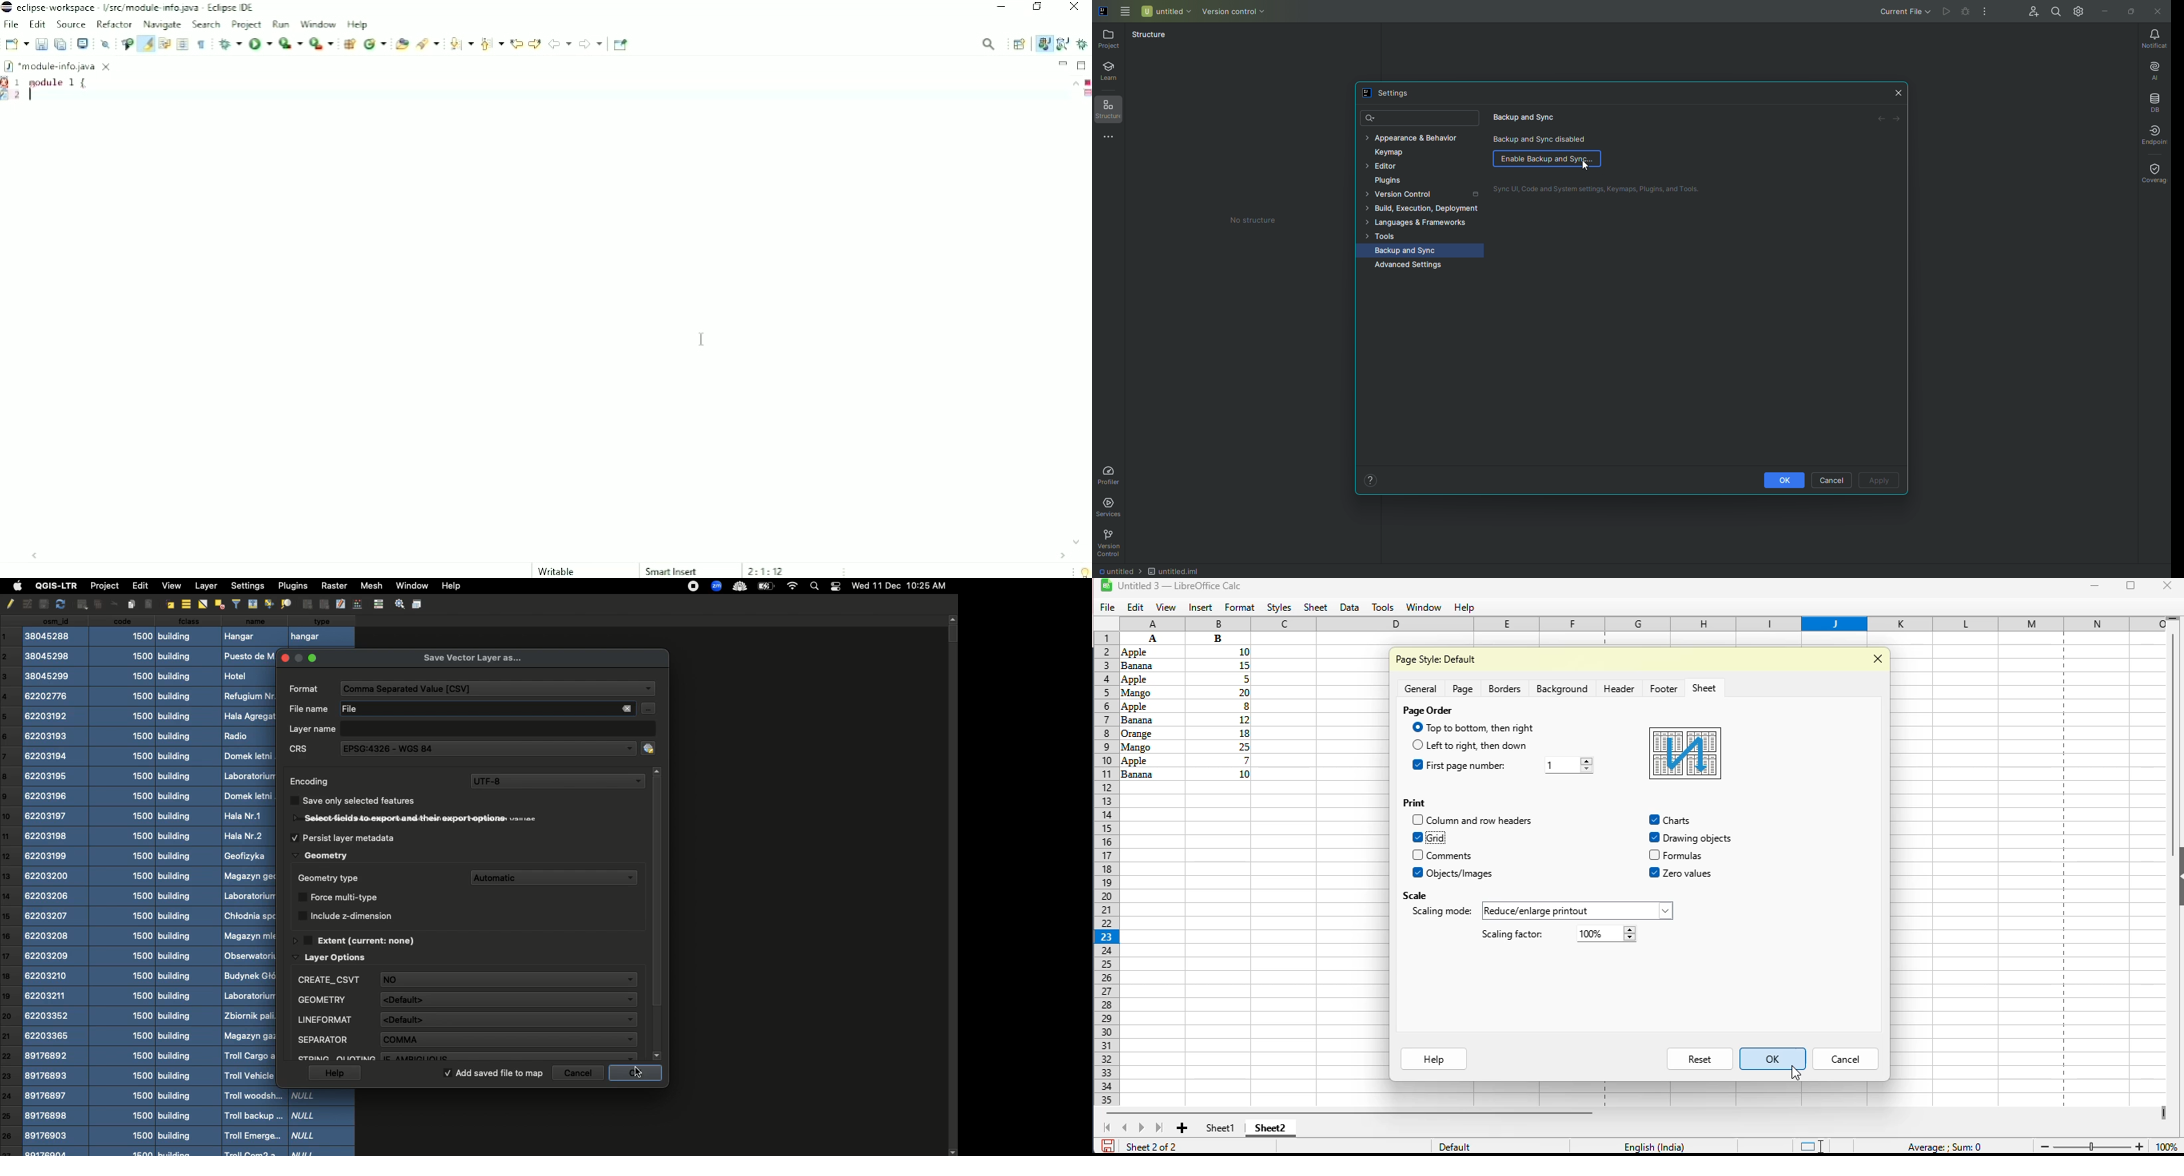  Describe the element at coordinates (1604, 190) in the screenshot. I see `Sync UI` at that location.